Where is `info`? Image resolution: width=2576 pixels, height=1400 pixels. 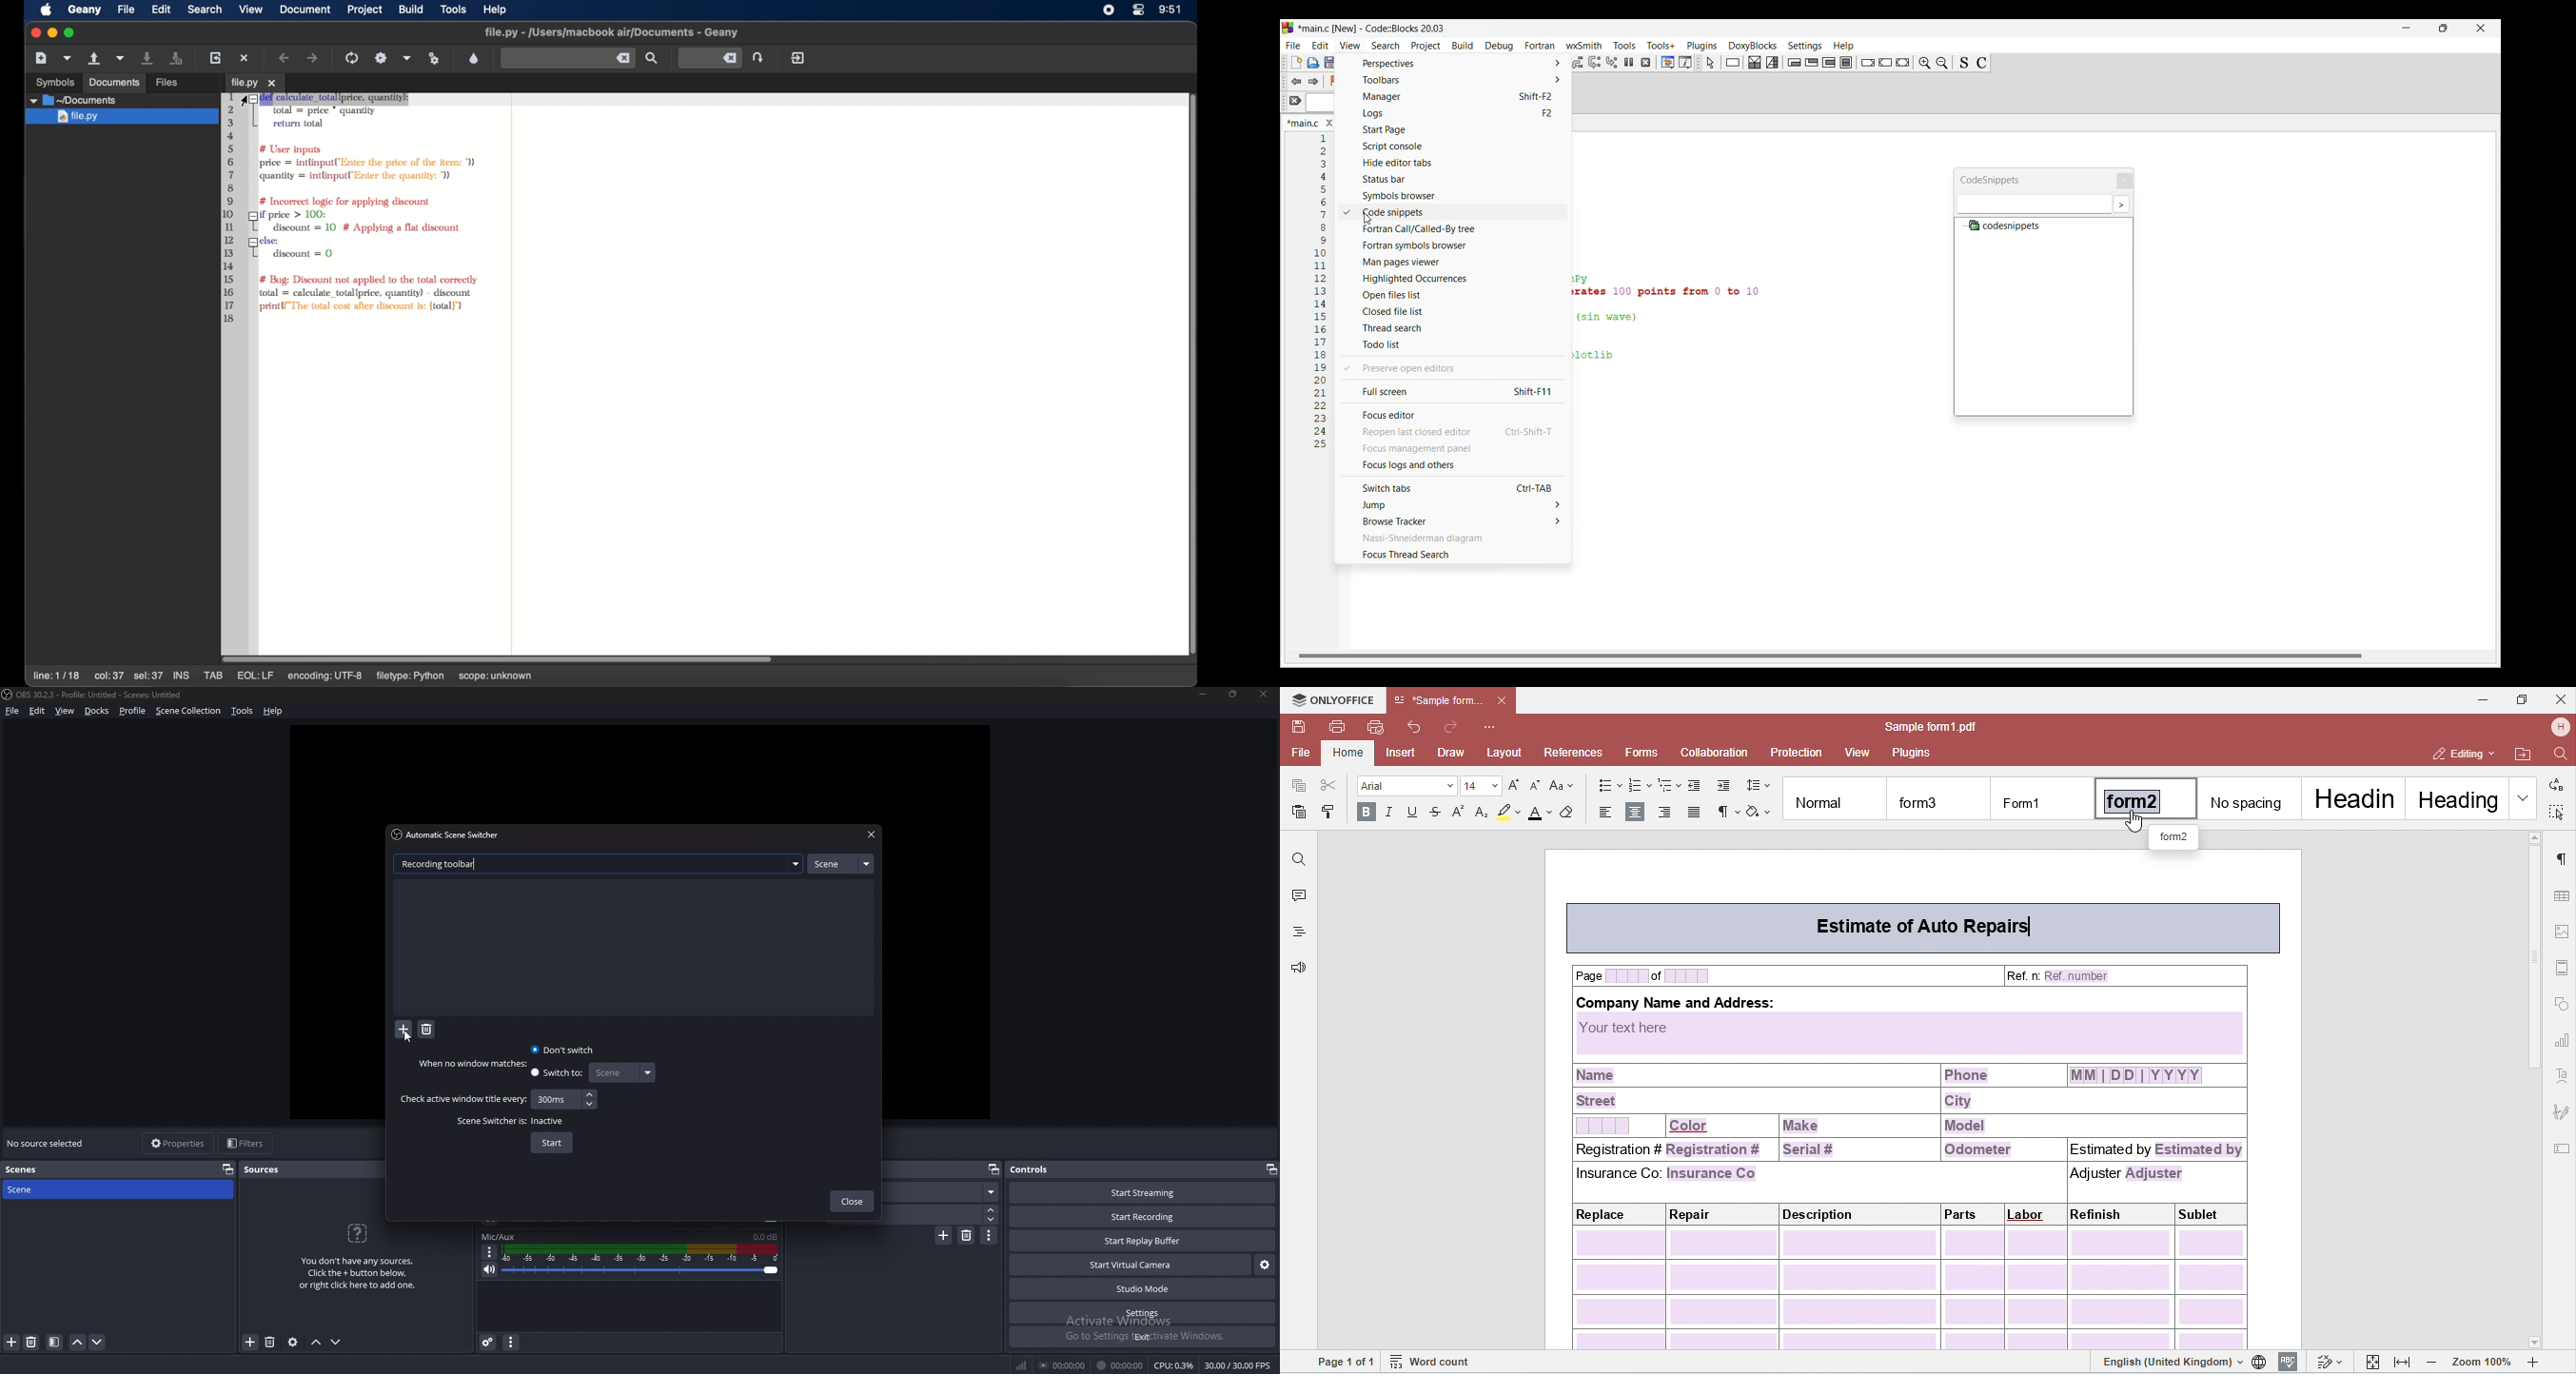
info is located at coordinates (358, 1255).